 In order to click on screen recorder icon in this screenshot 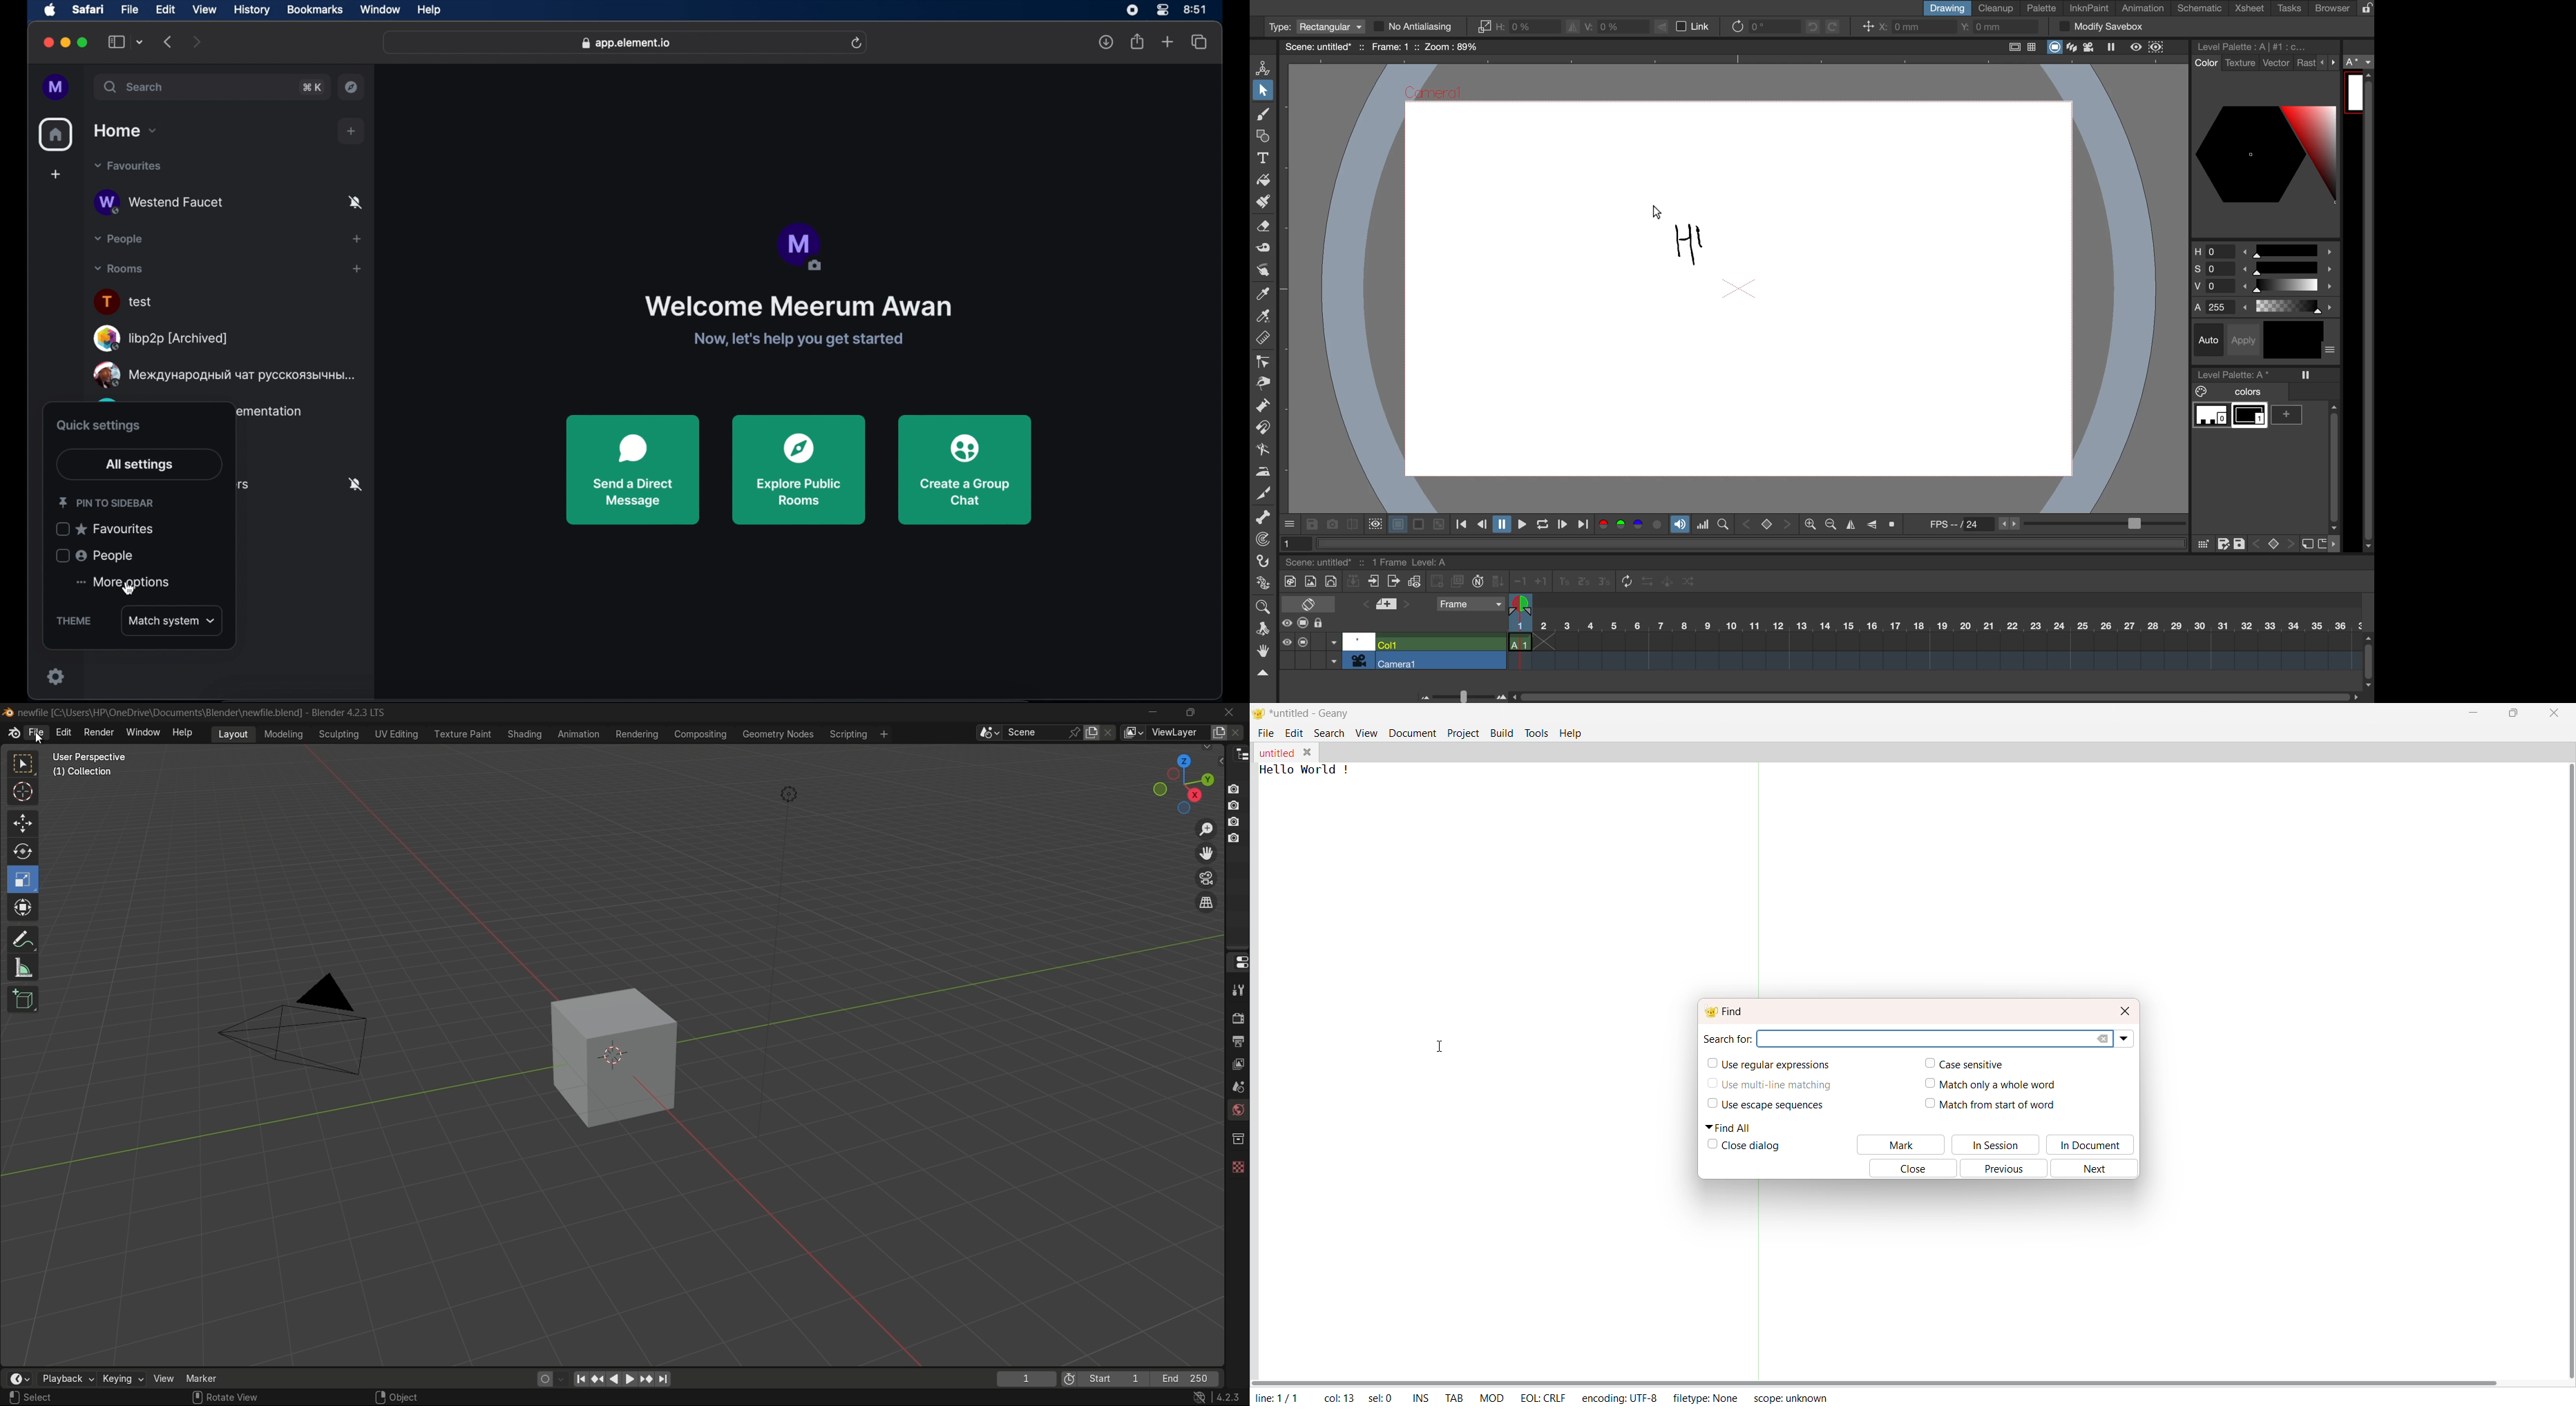, I will do `click(1127, 10)`.